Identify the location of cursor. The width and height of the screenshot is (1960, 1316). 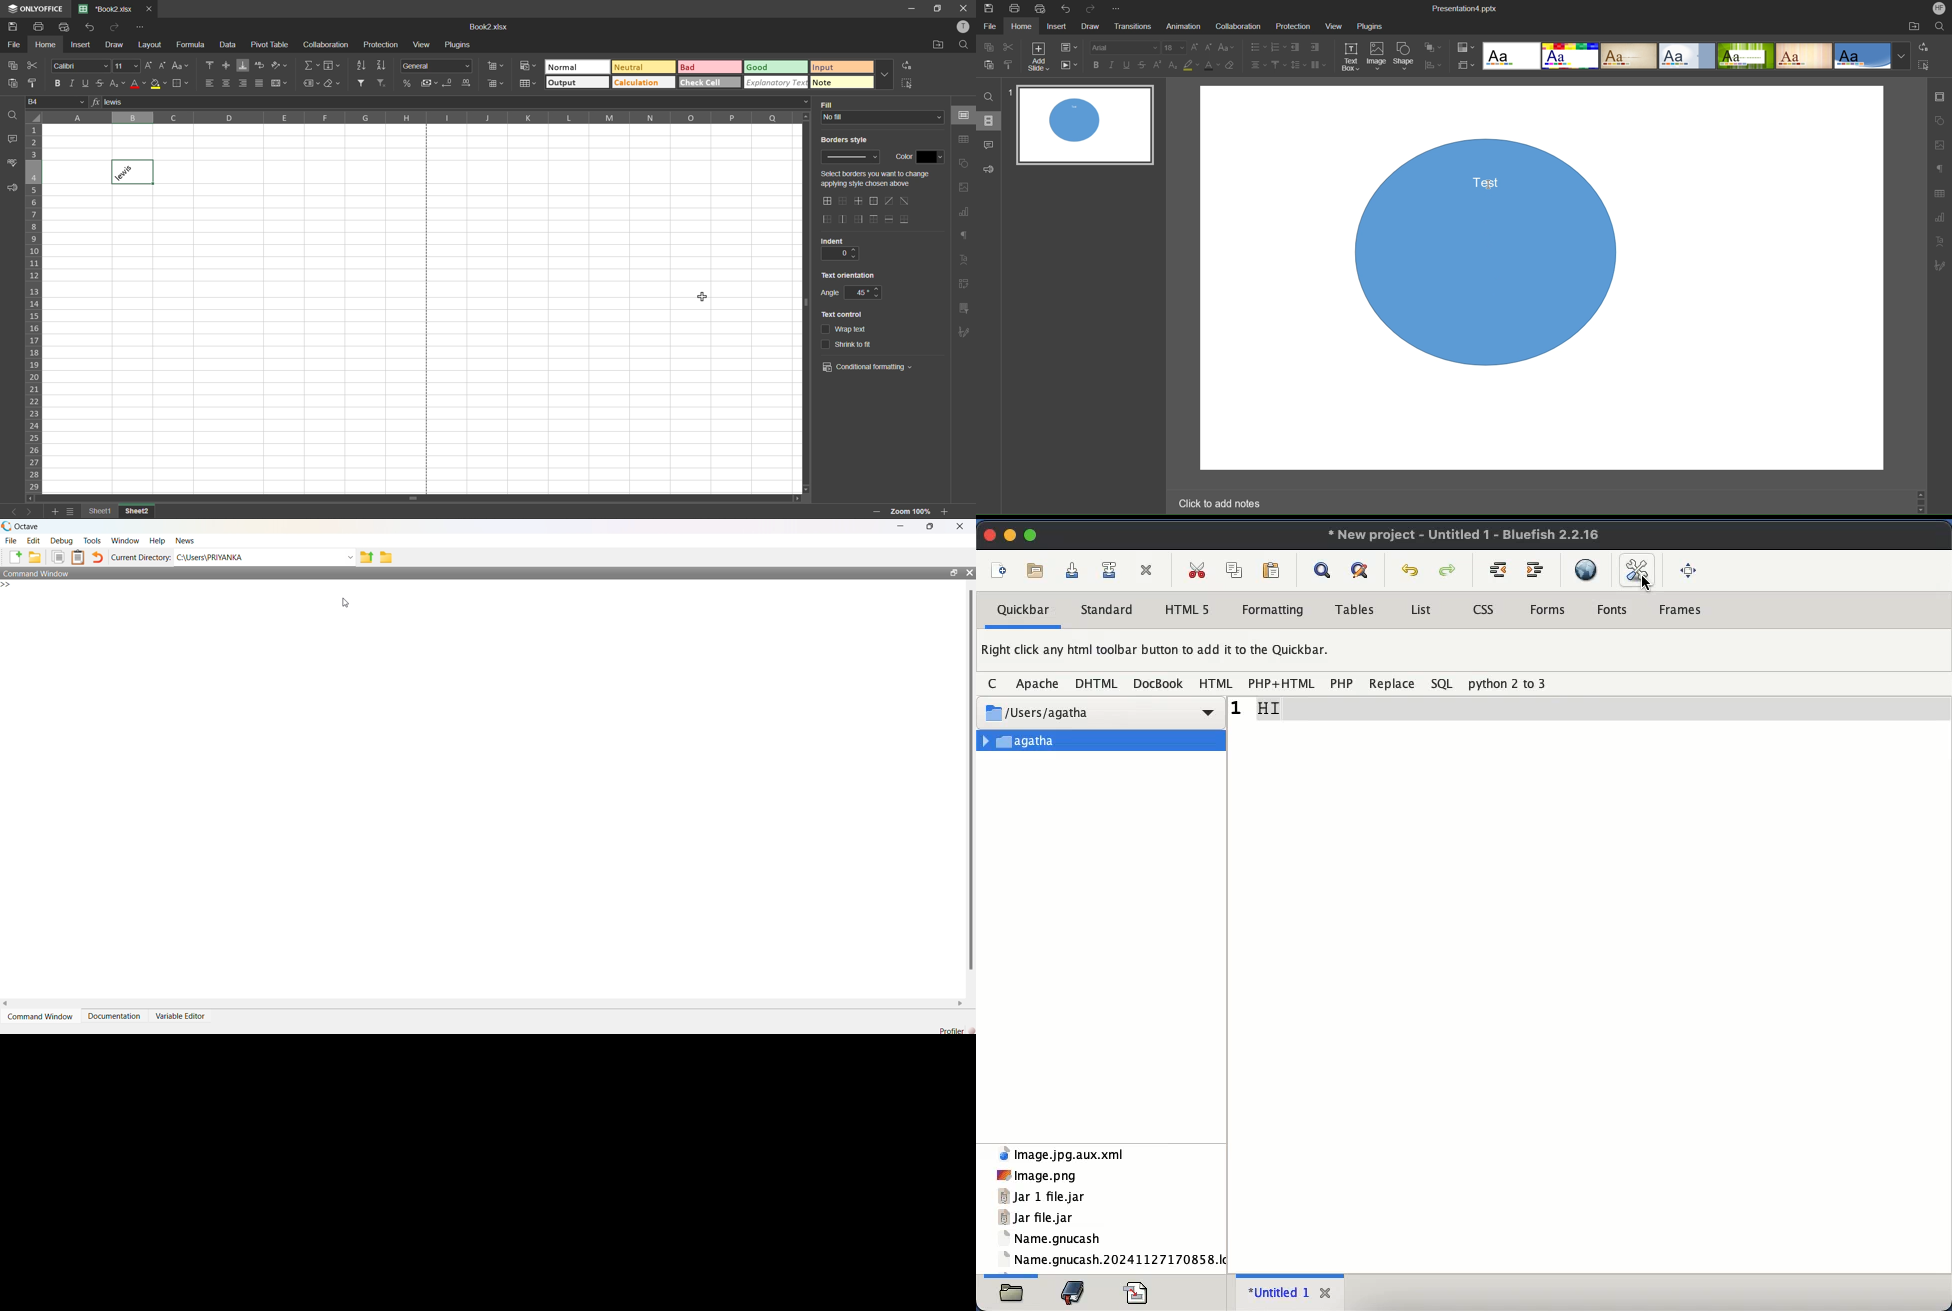
(704, 295).